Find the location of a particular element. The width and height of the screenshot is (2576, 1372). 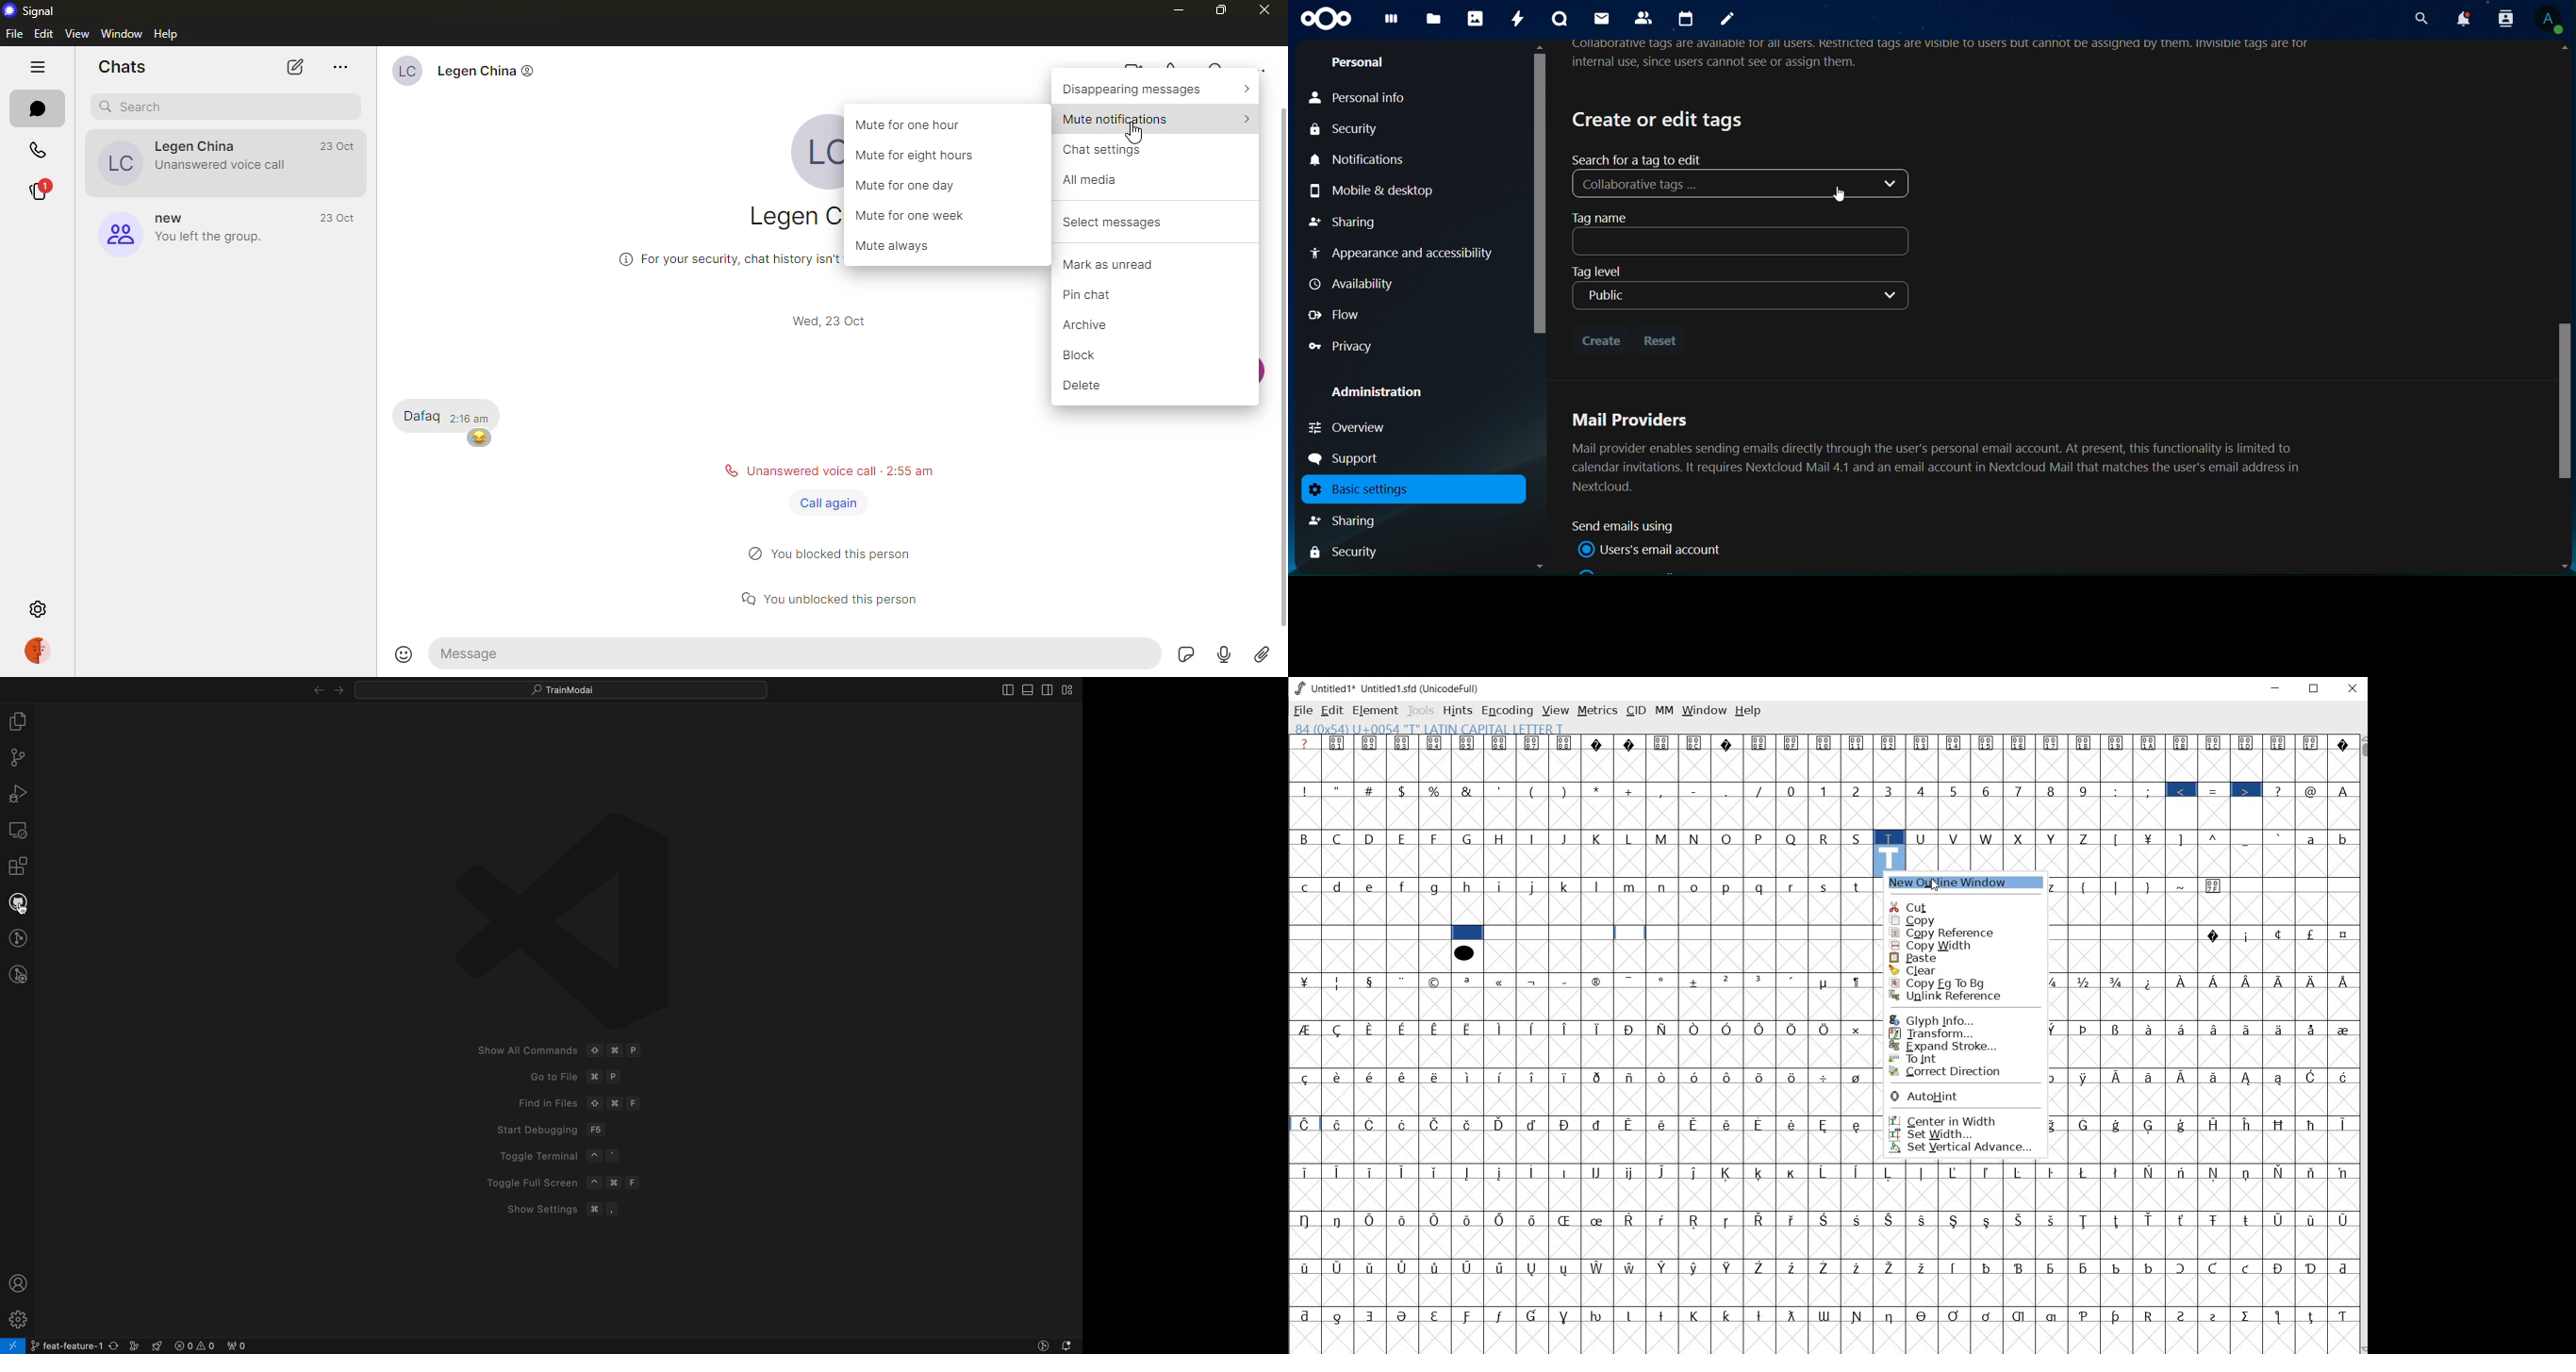

Copy Fg to Bg is located at coordinates (1947, 982).